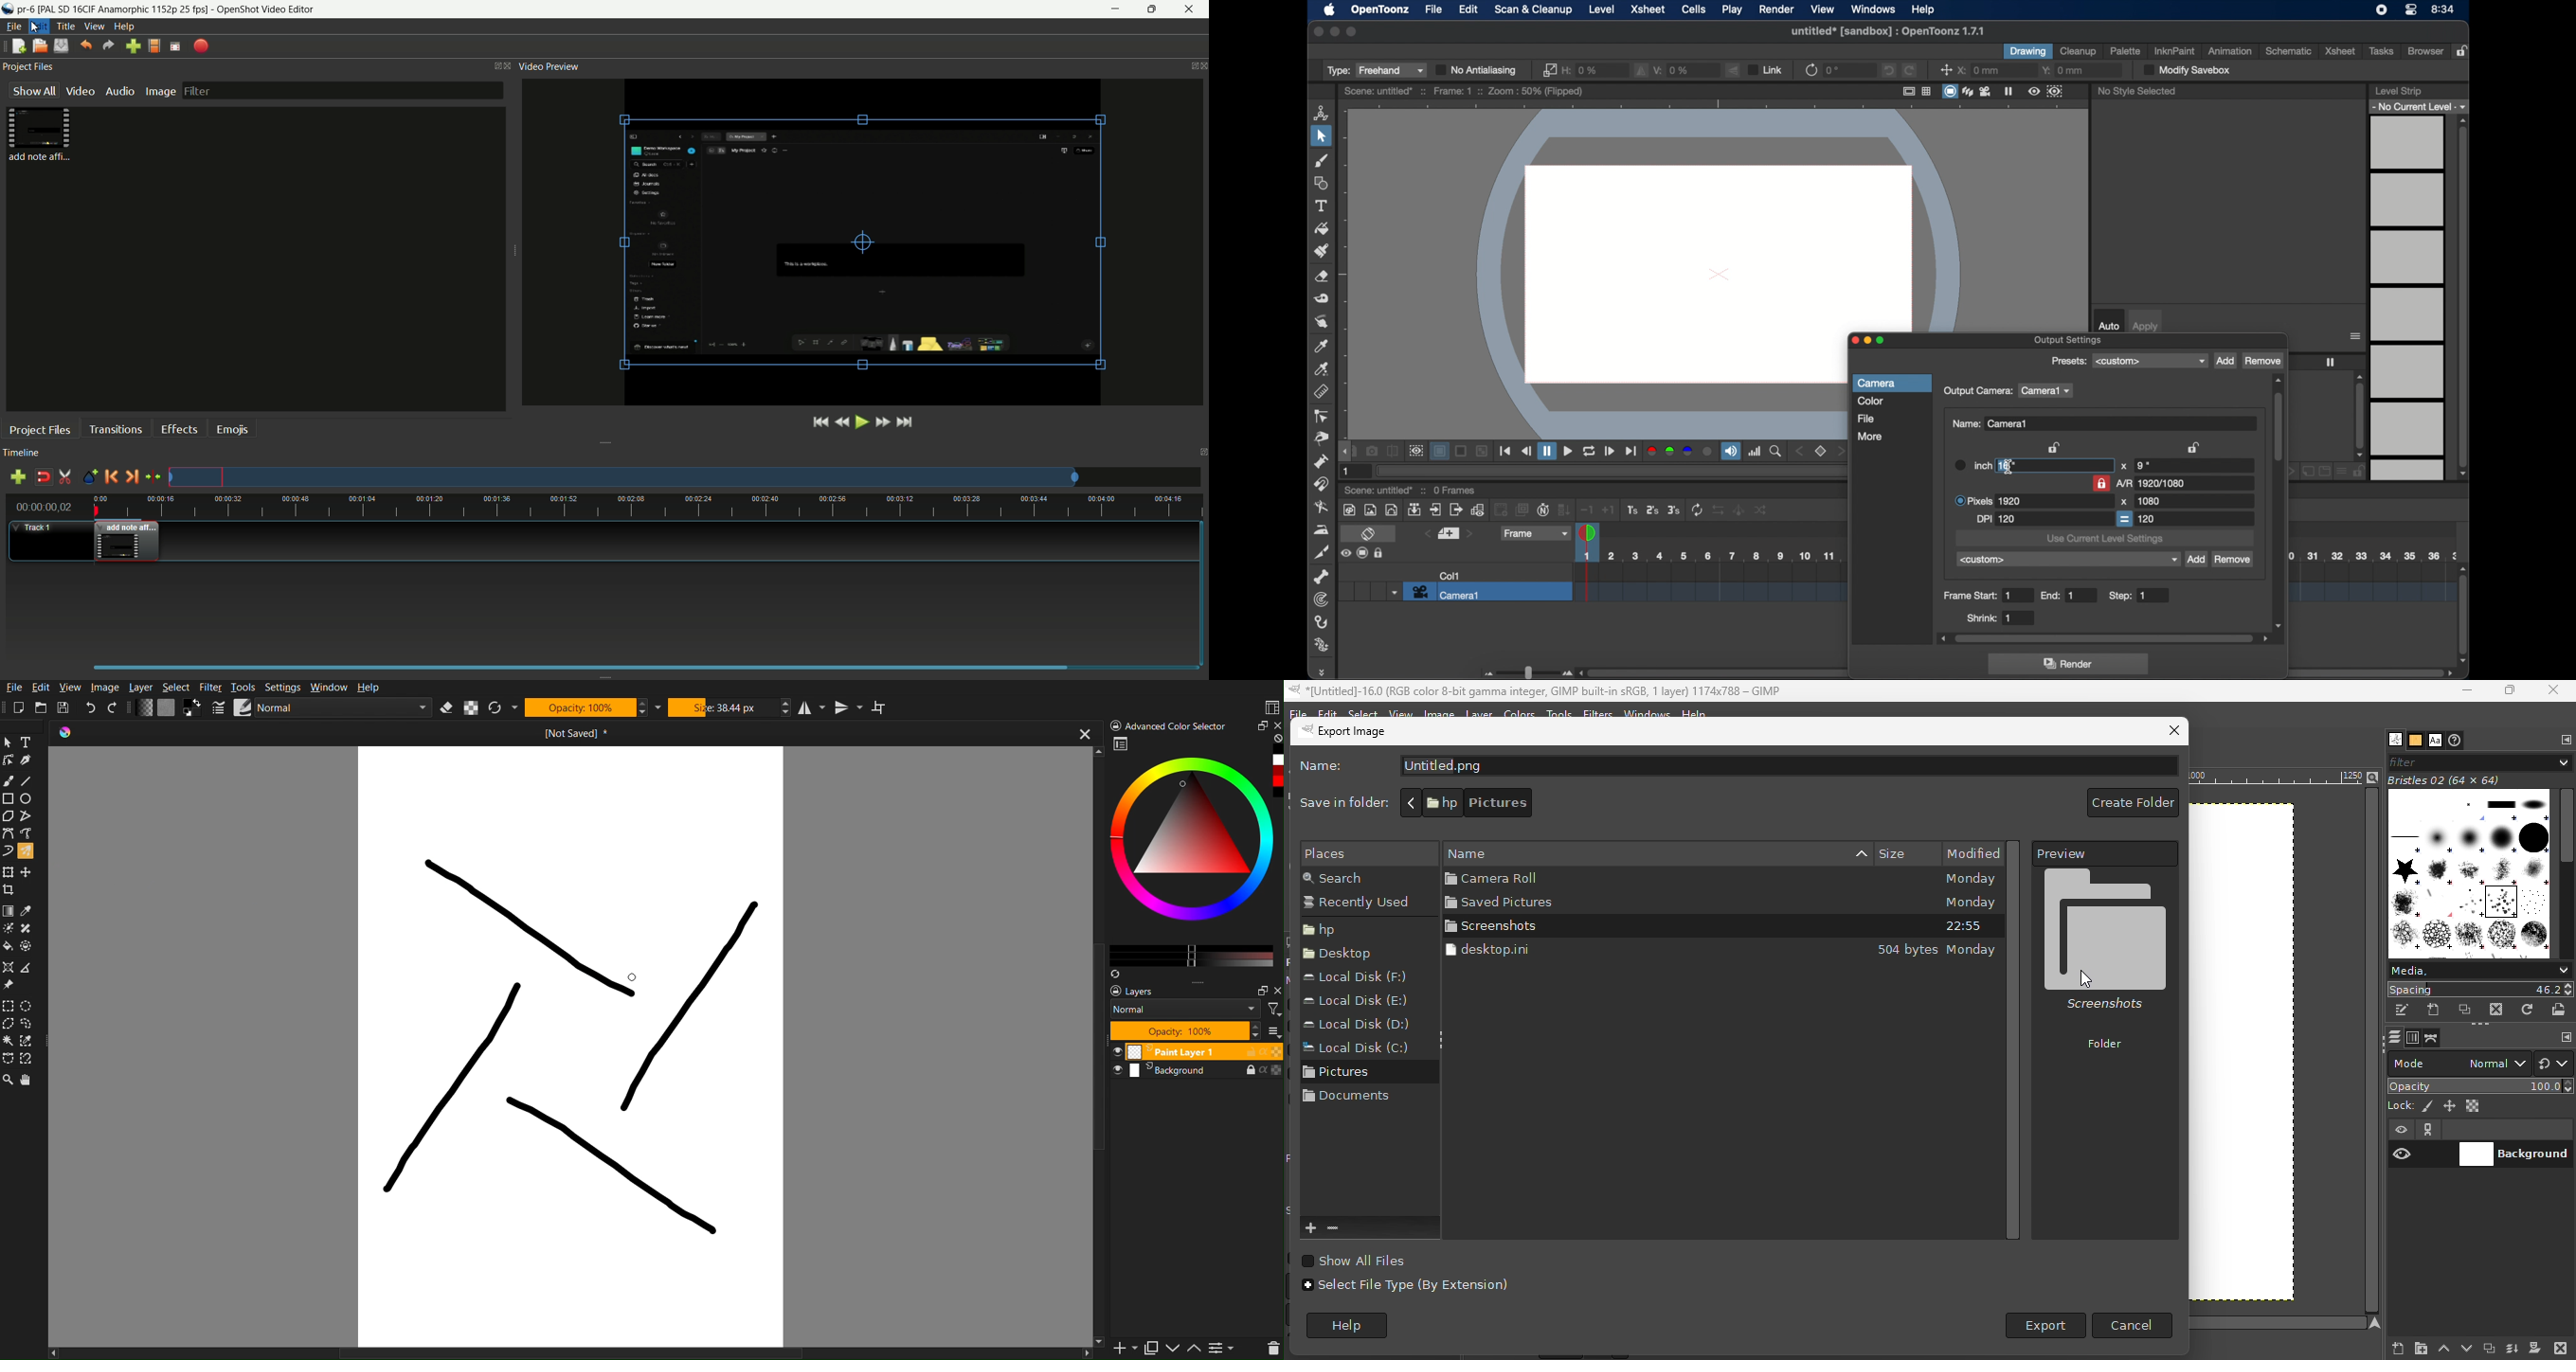 Image resolution: width=2576 pixels, height=1372 pixels. I want to click on Vertical Scrol bar, so click(1091, 1061).